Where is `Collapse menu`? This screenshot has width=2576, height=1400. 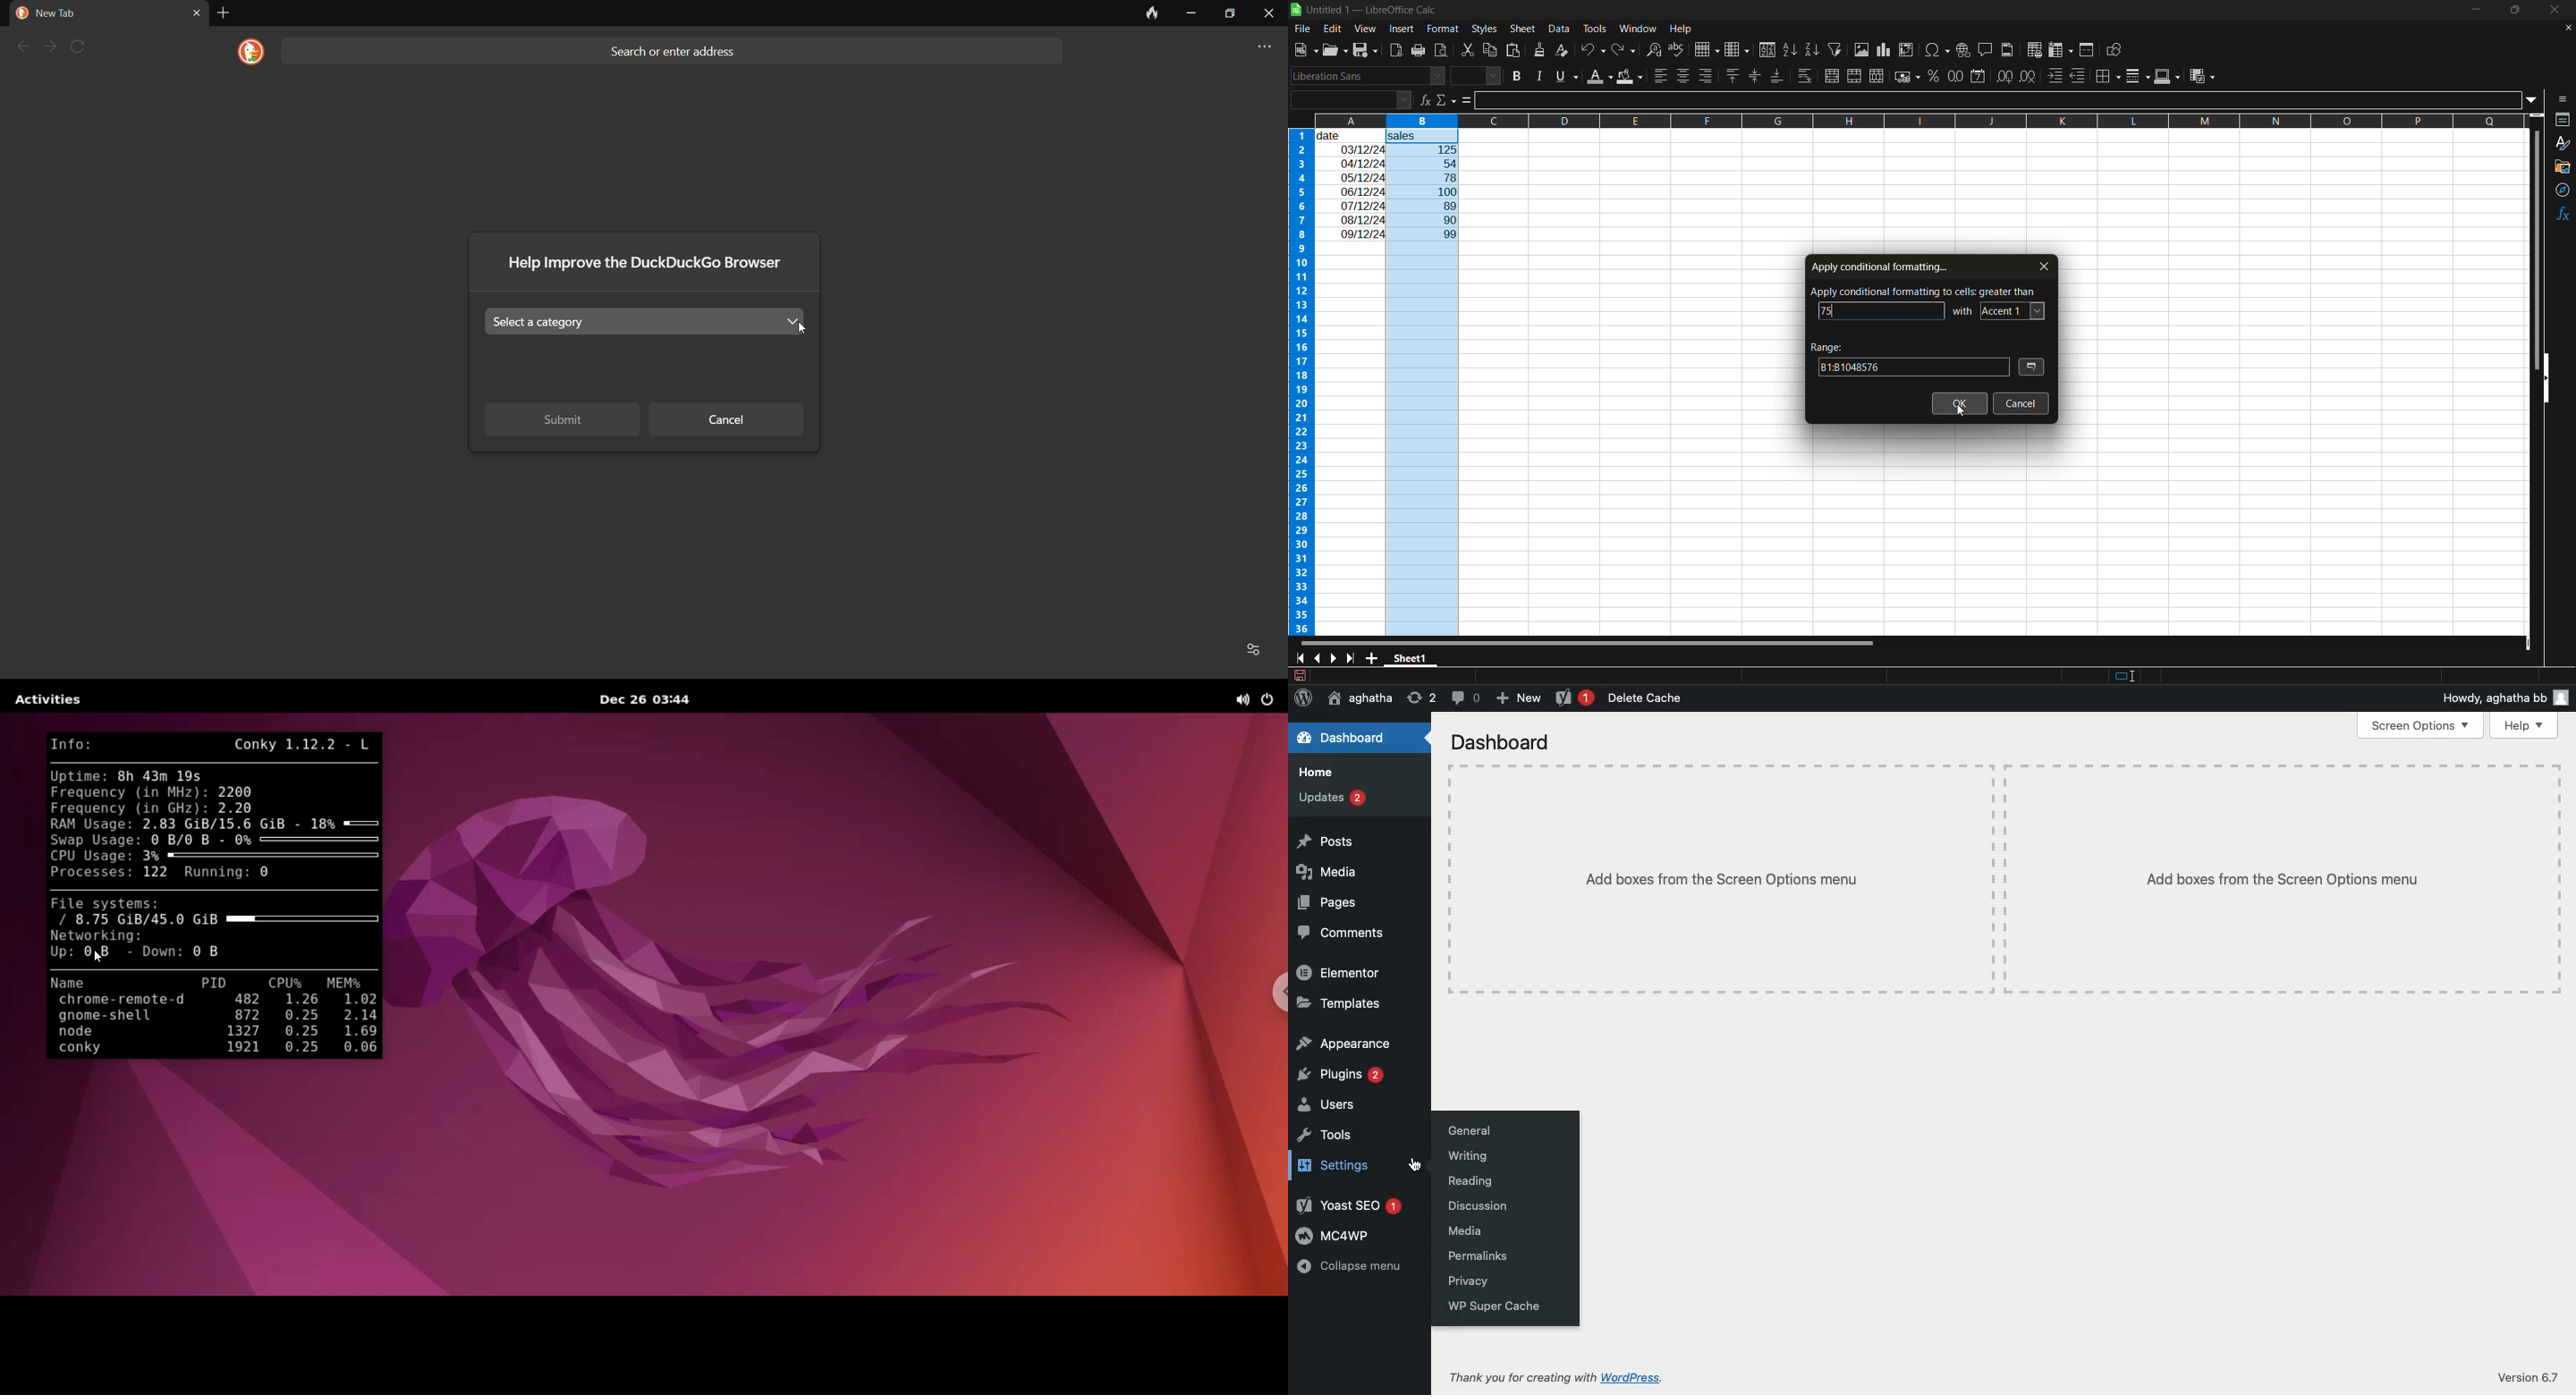
Collapse menu is located at coordinates (1348, 1266).